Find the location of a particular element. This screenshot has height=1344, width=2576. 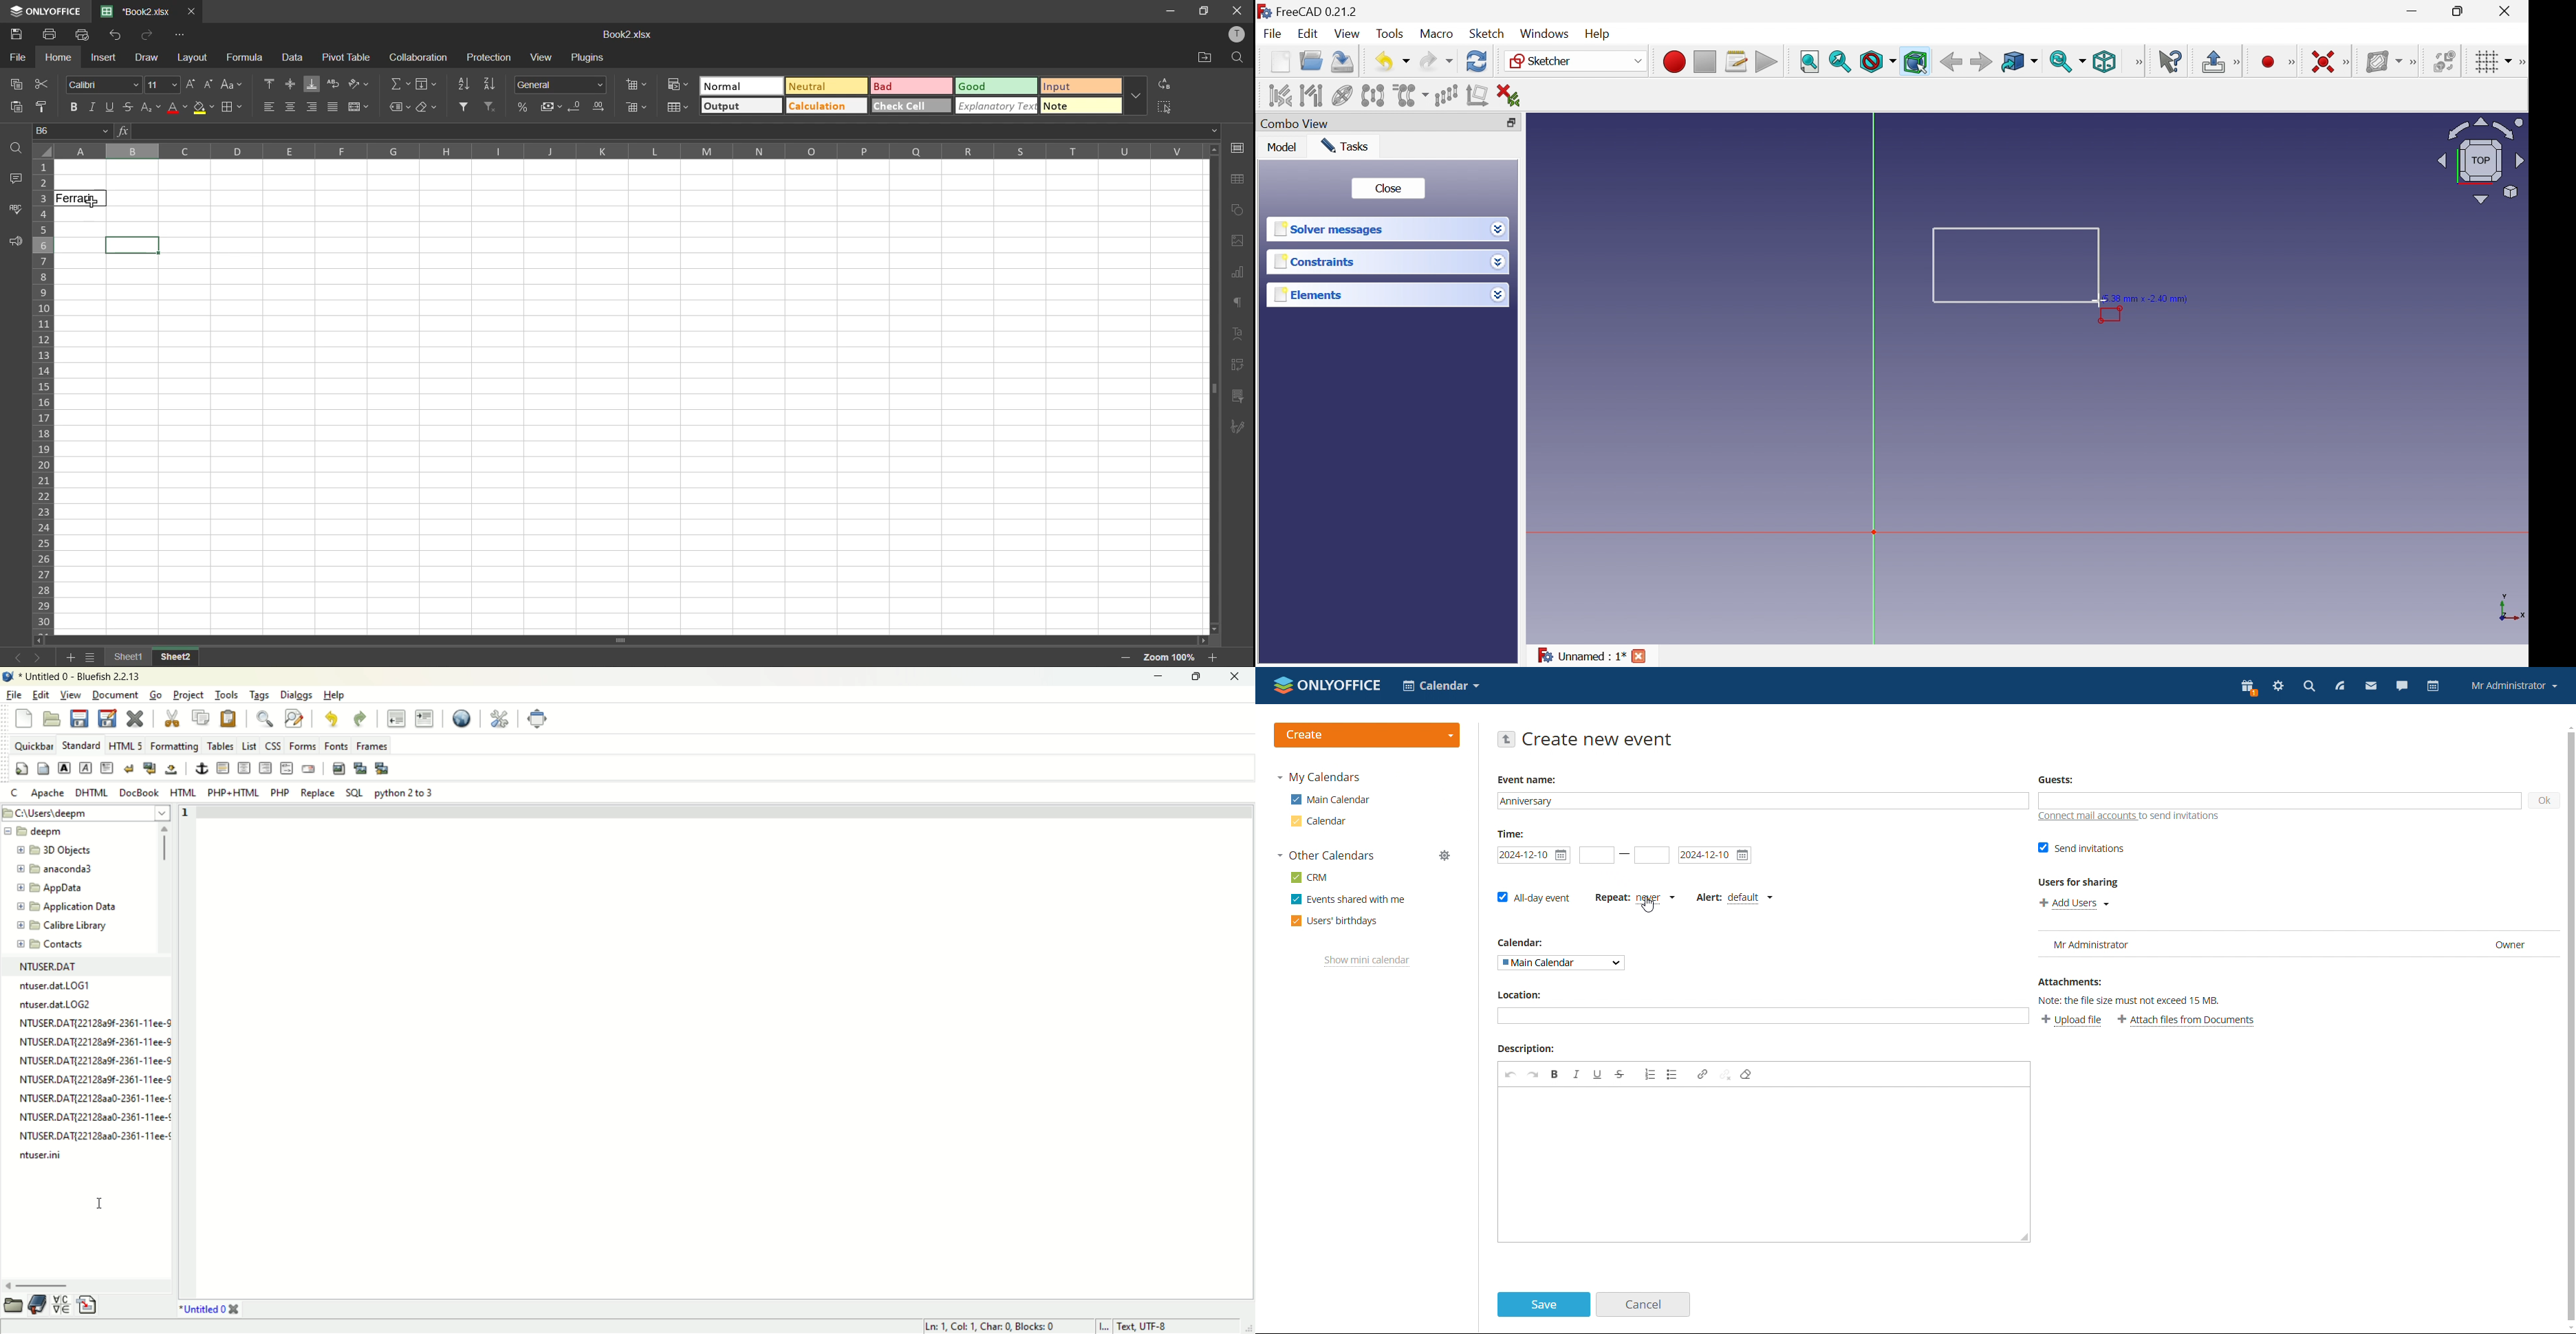

go is located at coordinates (156, 695).